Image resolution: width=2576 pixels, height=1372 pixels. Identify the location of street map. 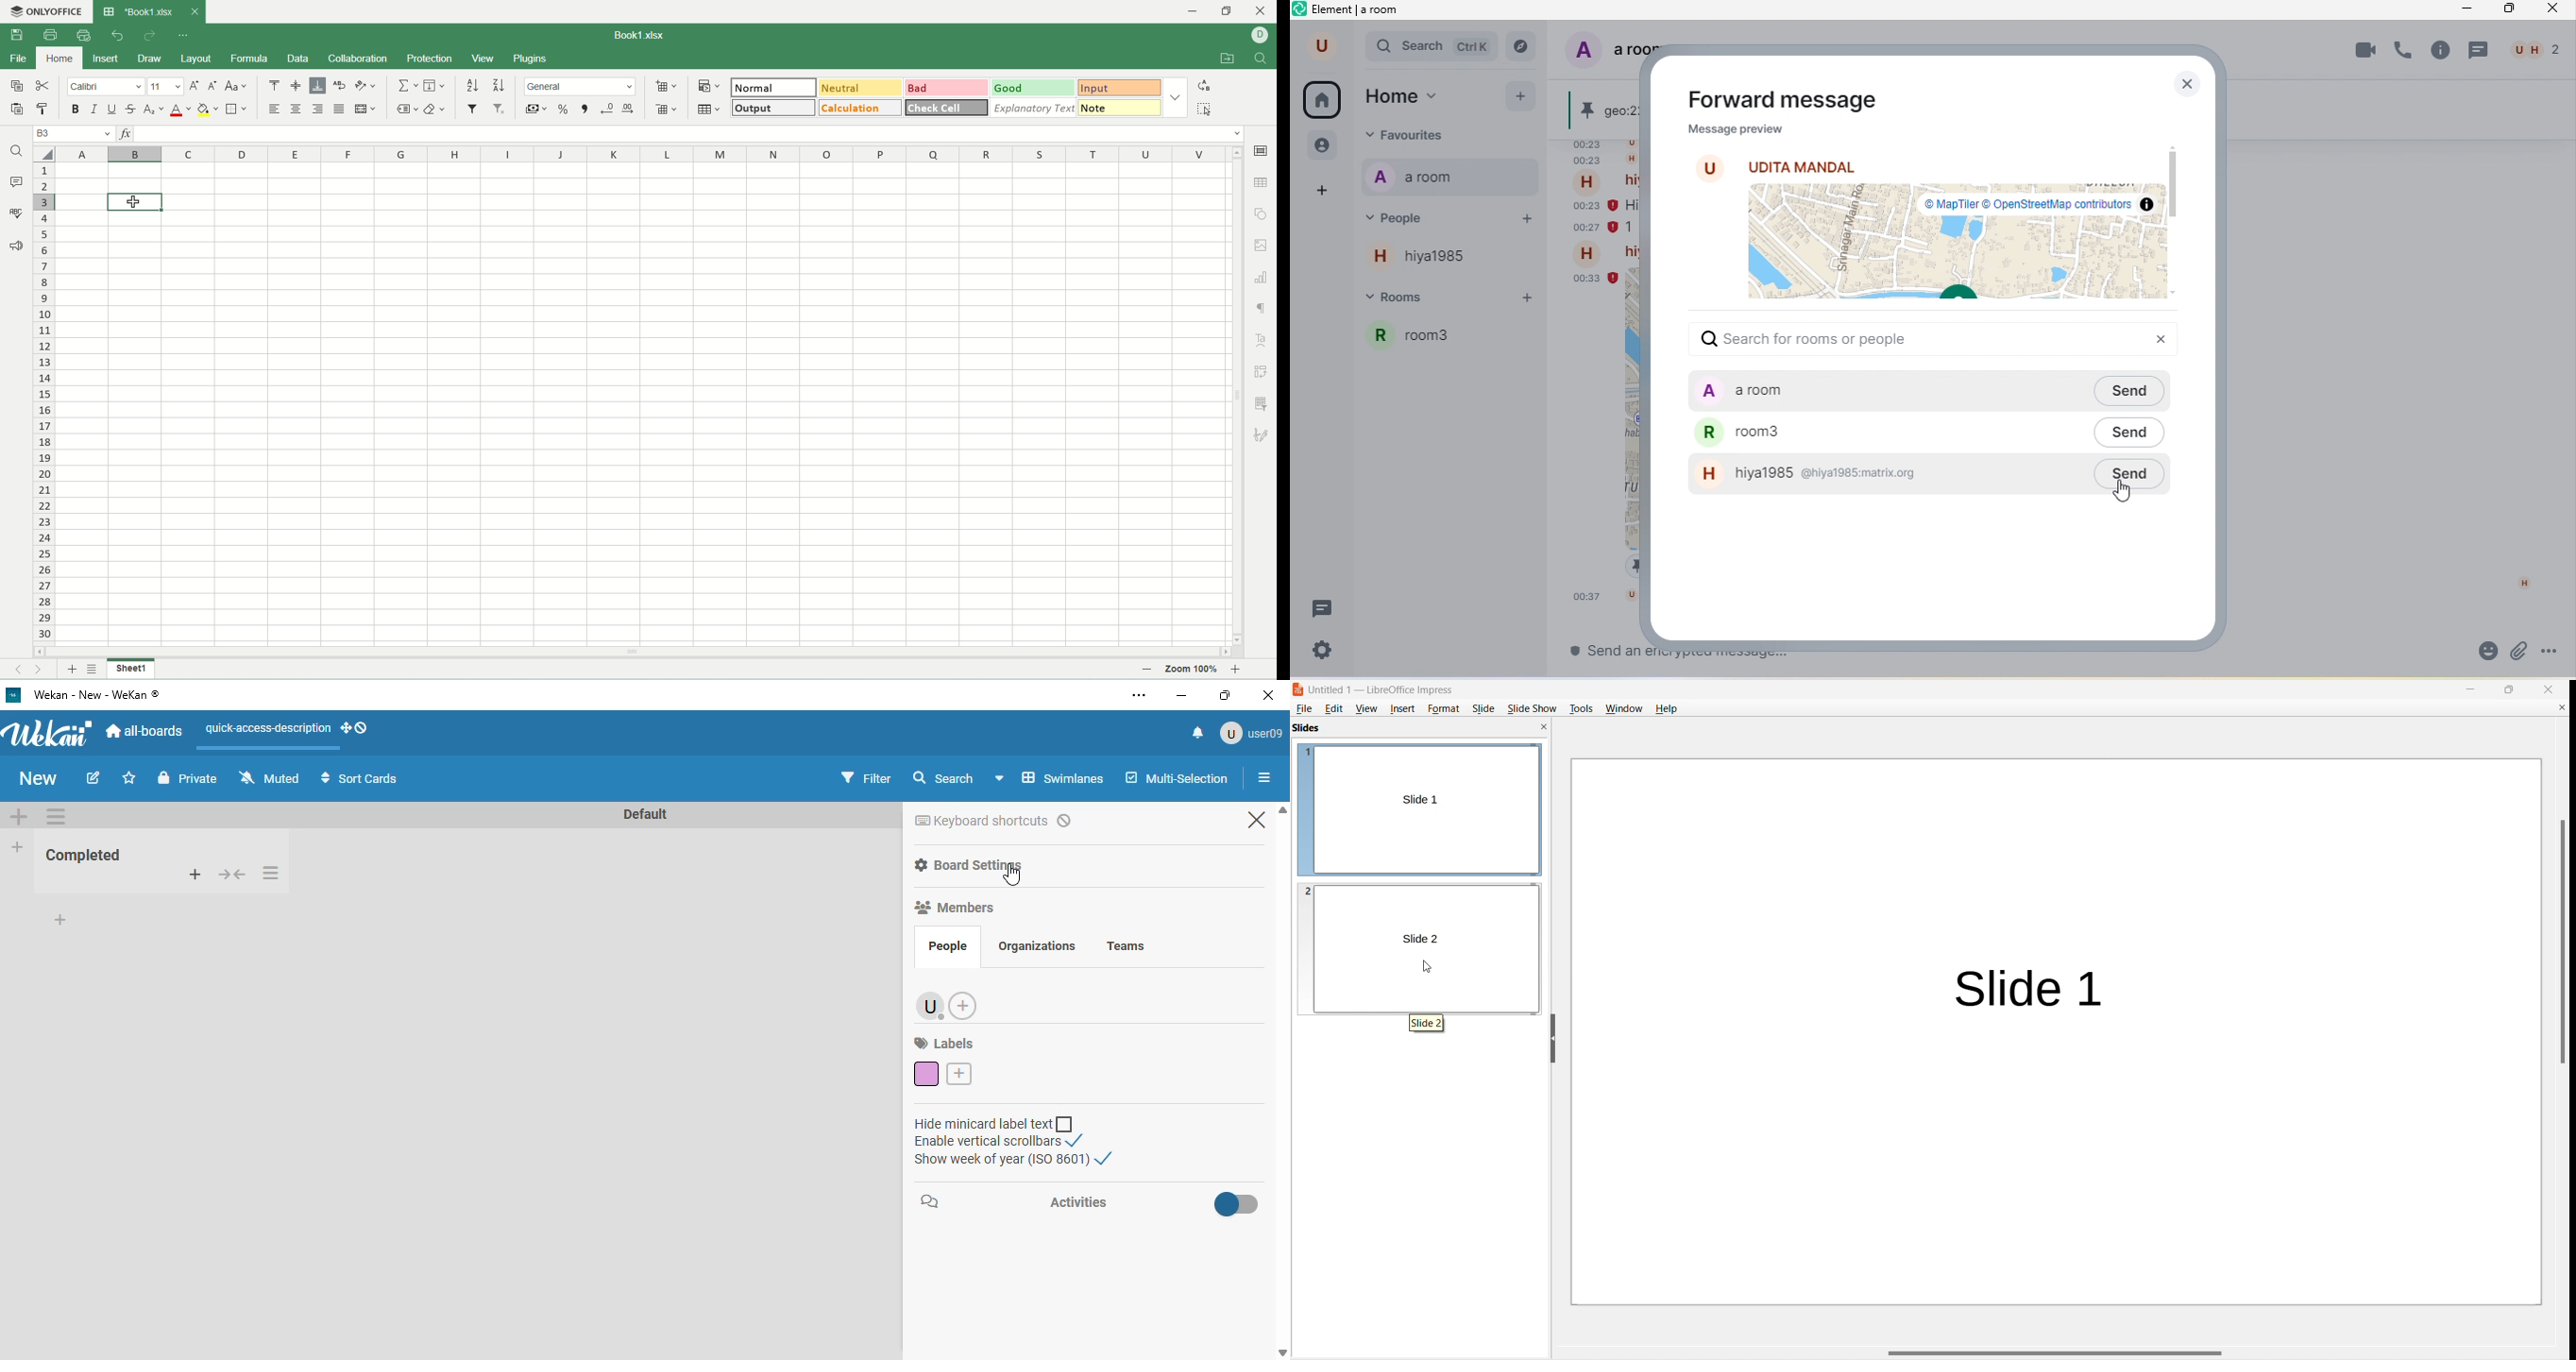
(1951, 244).